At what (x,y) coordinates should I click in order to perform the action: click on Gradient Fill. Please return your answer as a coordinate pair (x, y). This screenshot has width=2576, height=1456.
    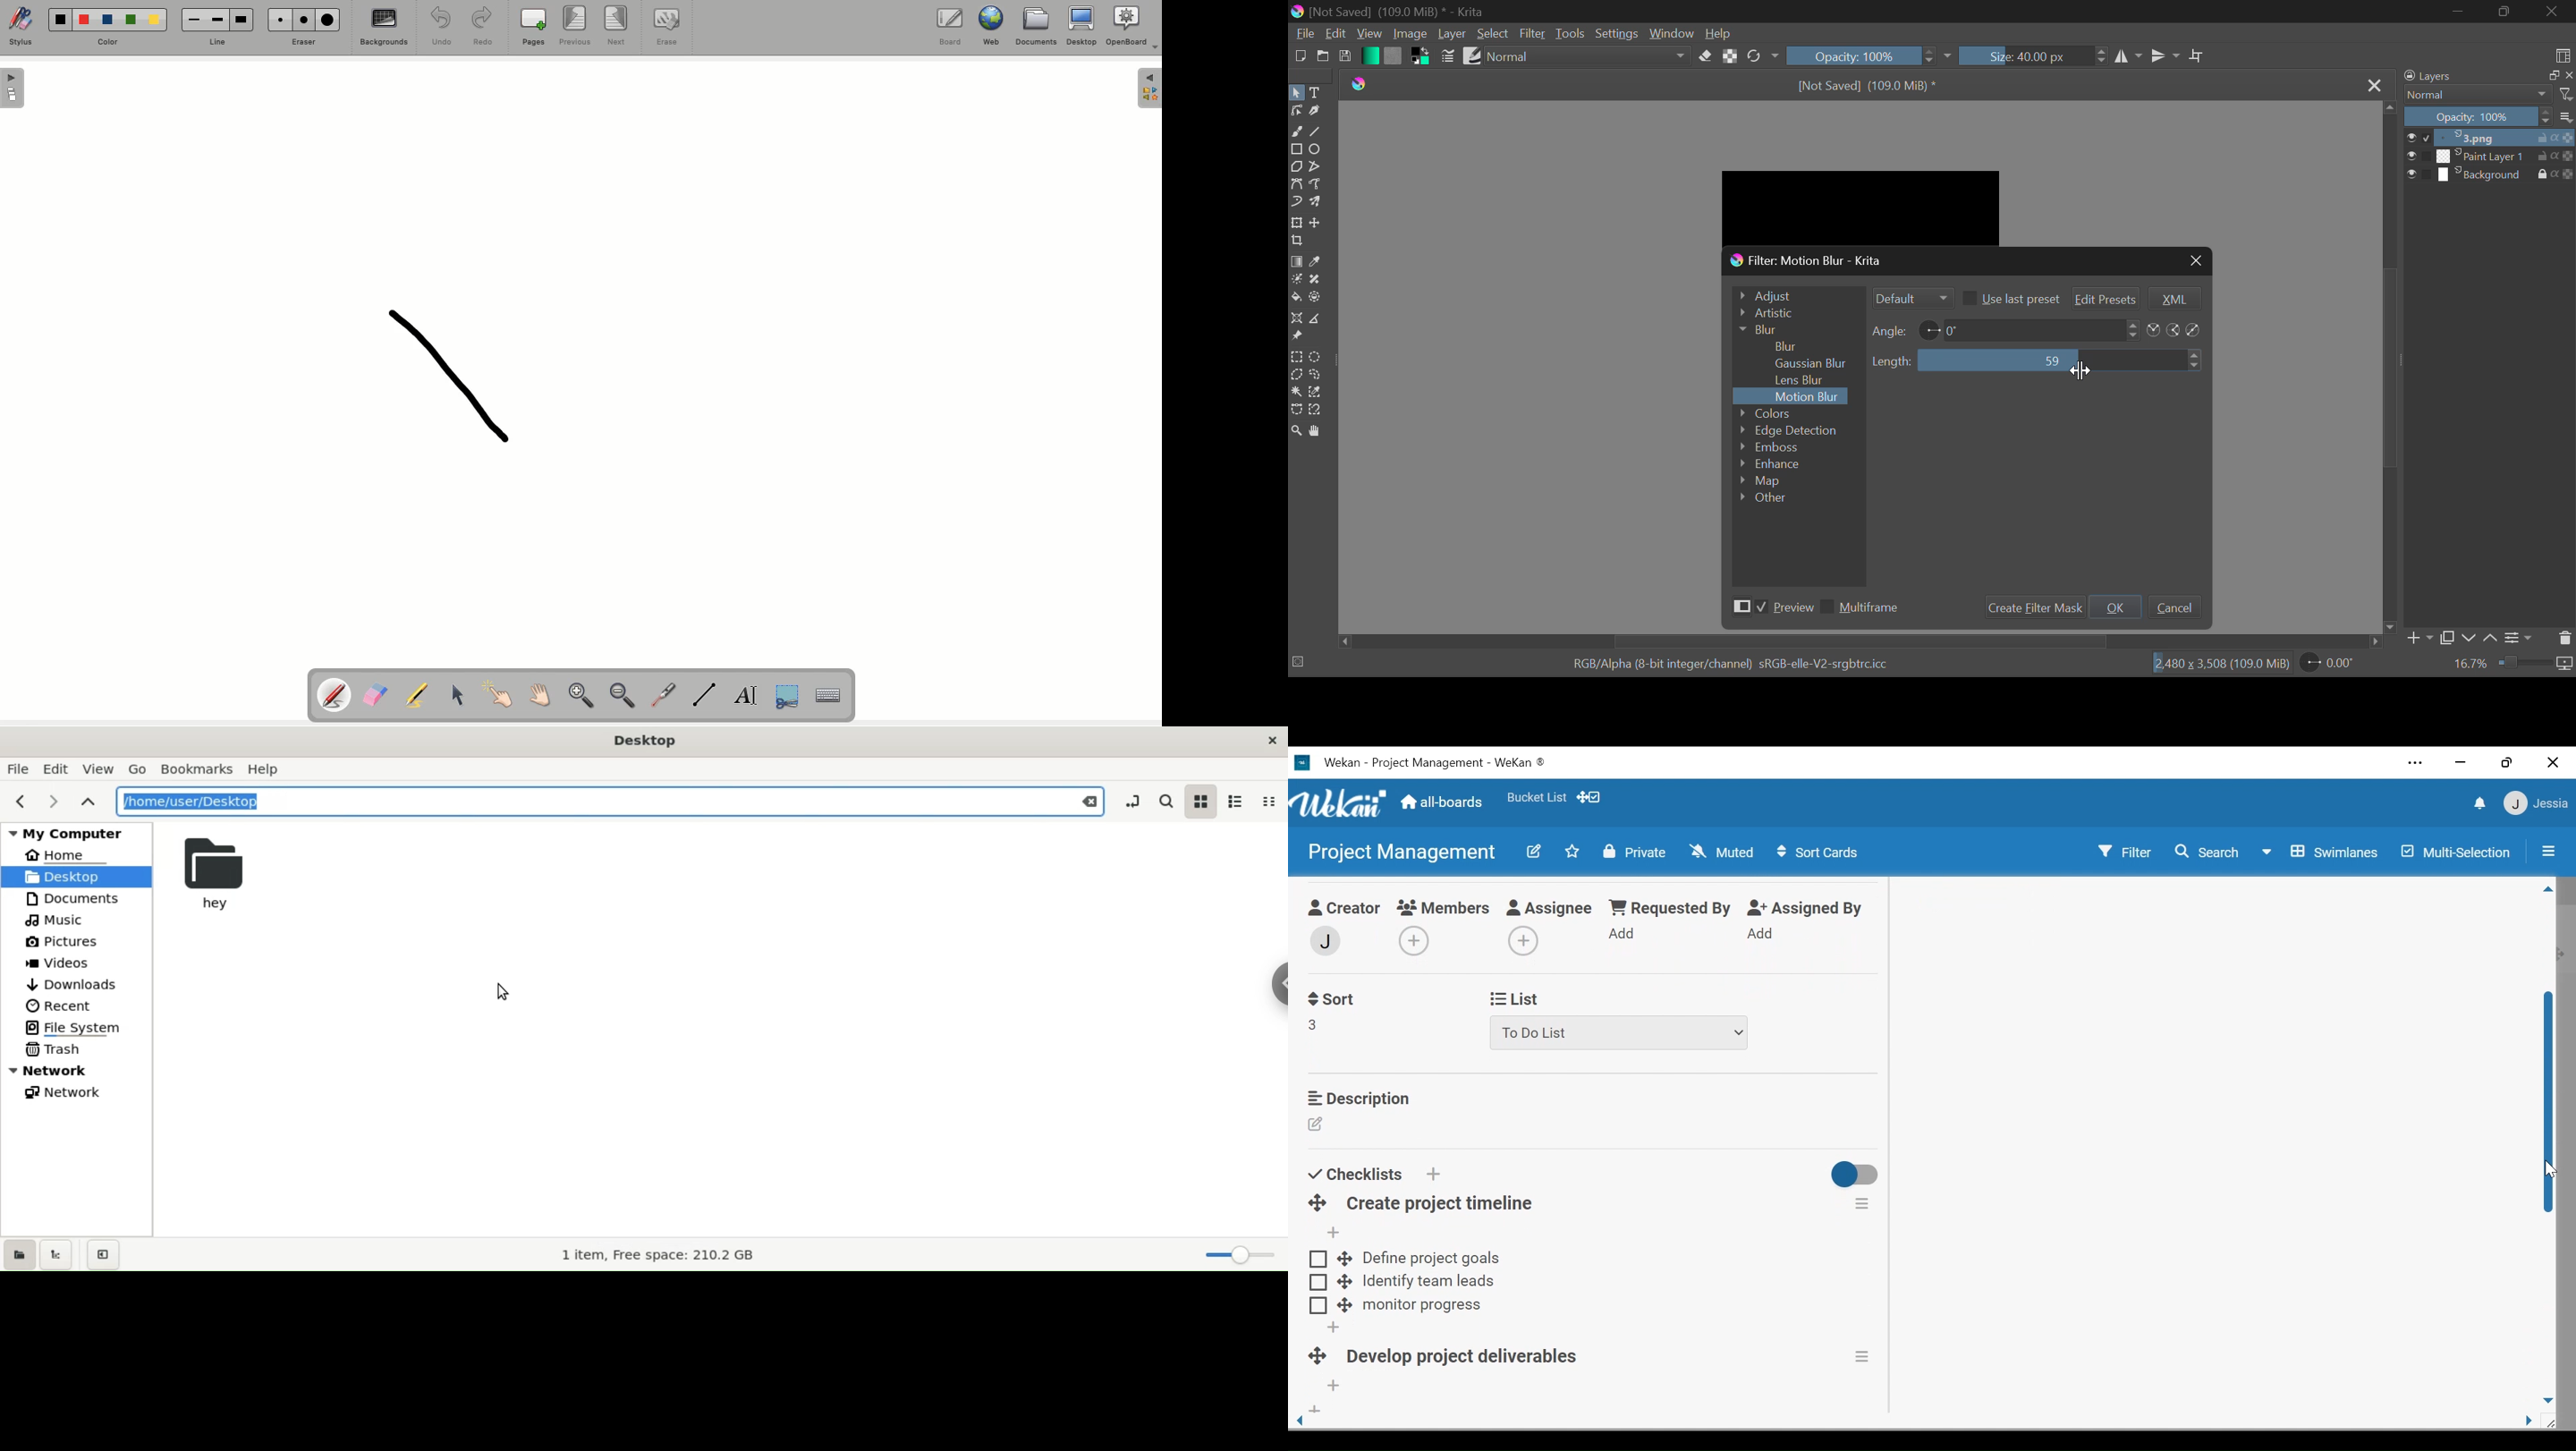
    Looking at the image, I should click on (1296, 262).